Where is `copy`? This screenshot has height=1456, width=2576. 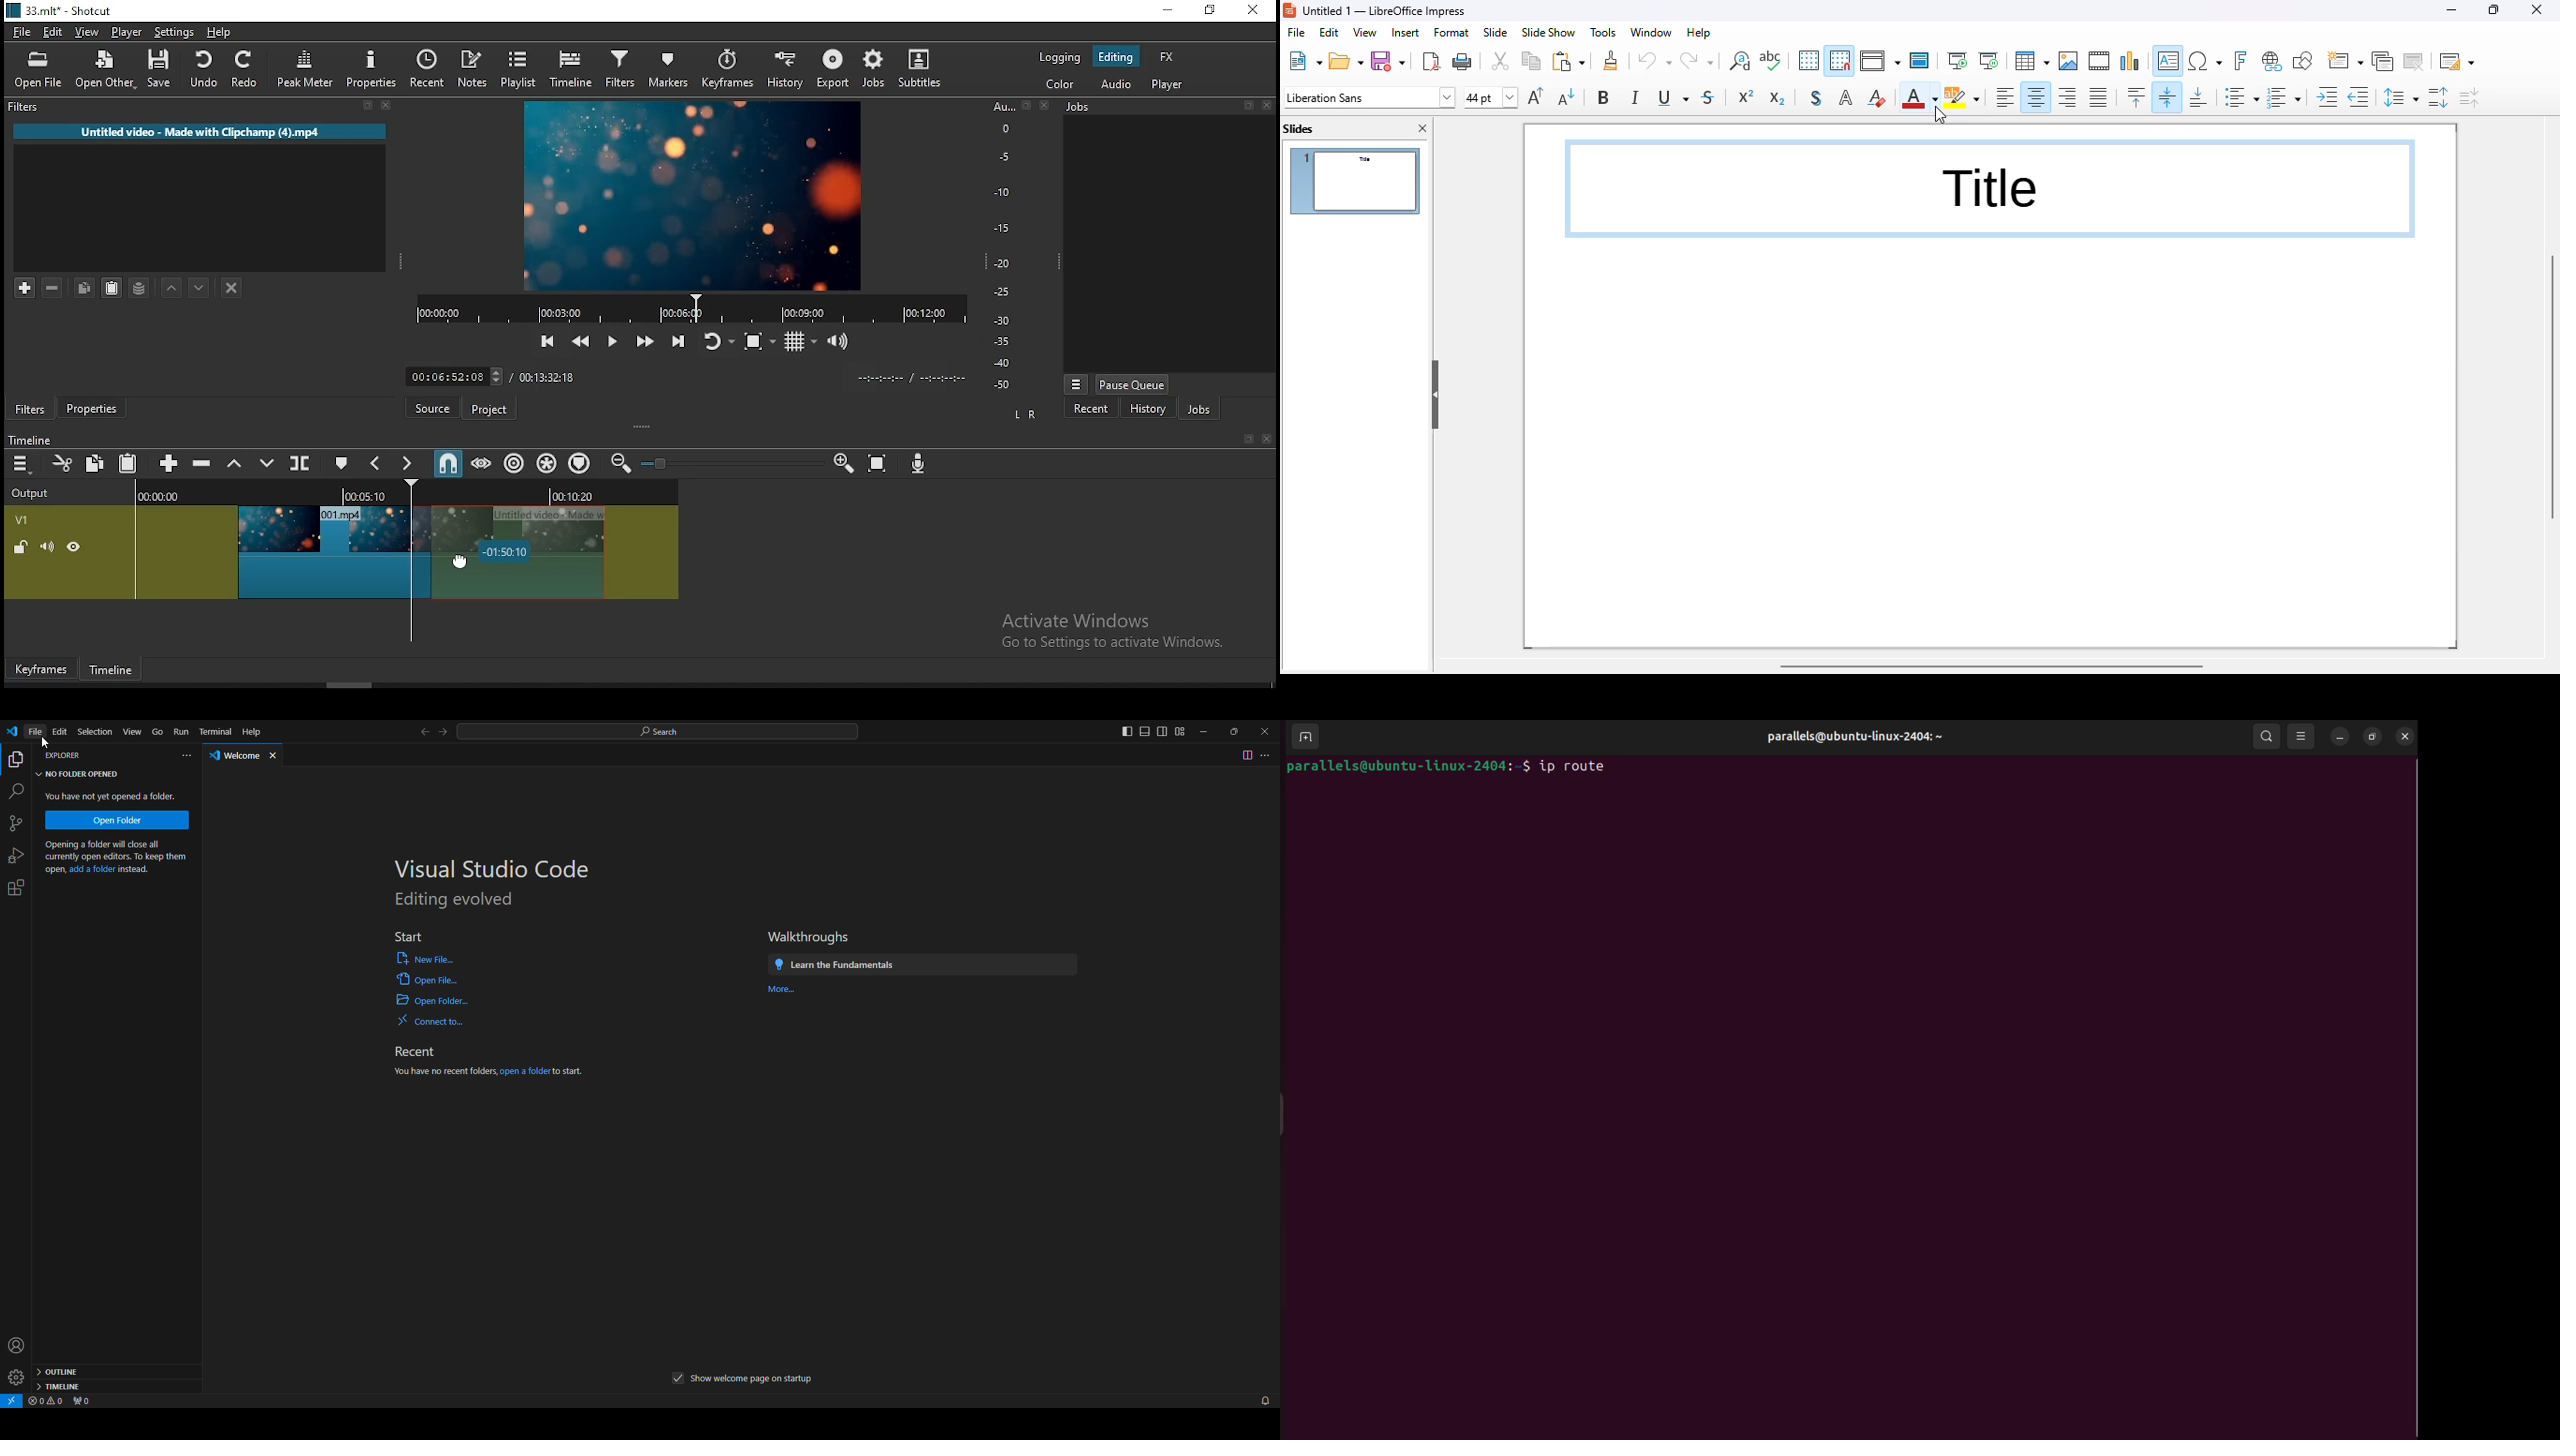
copy is located at coordinates (1531, 61).